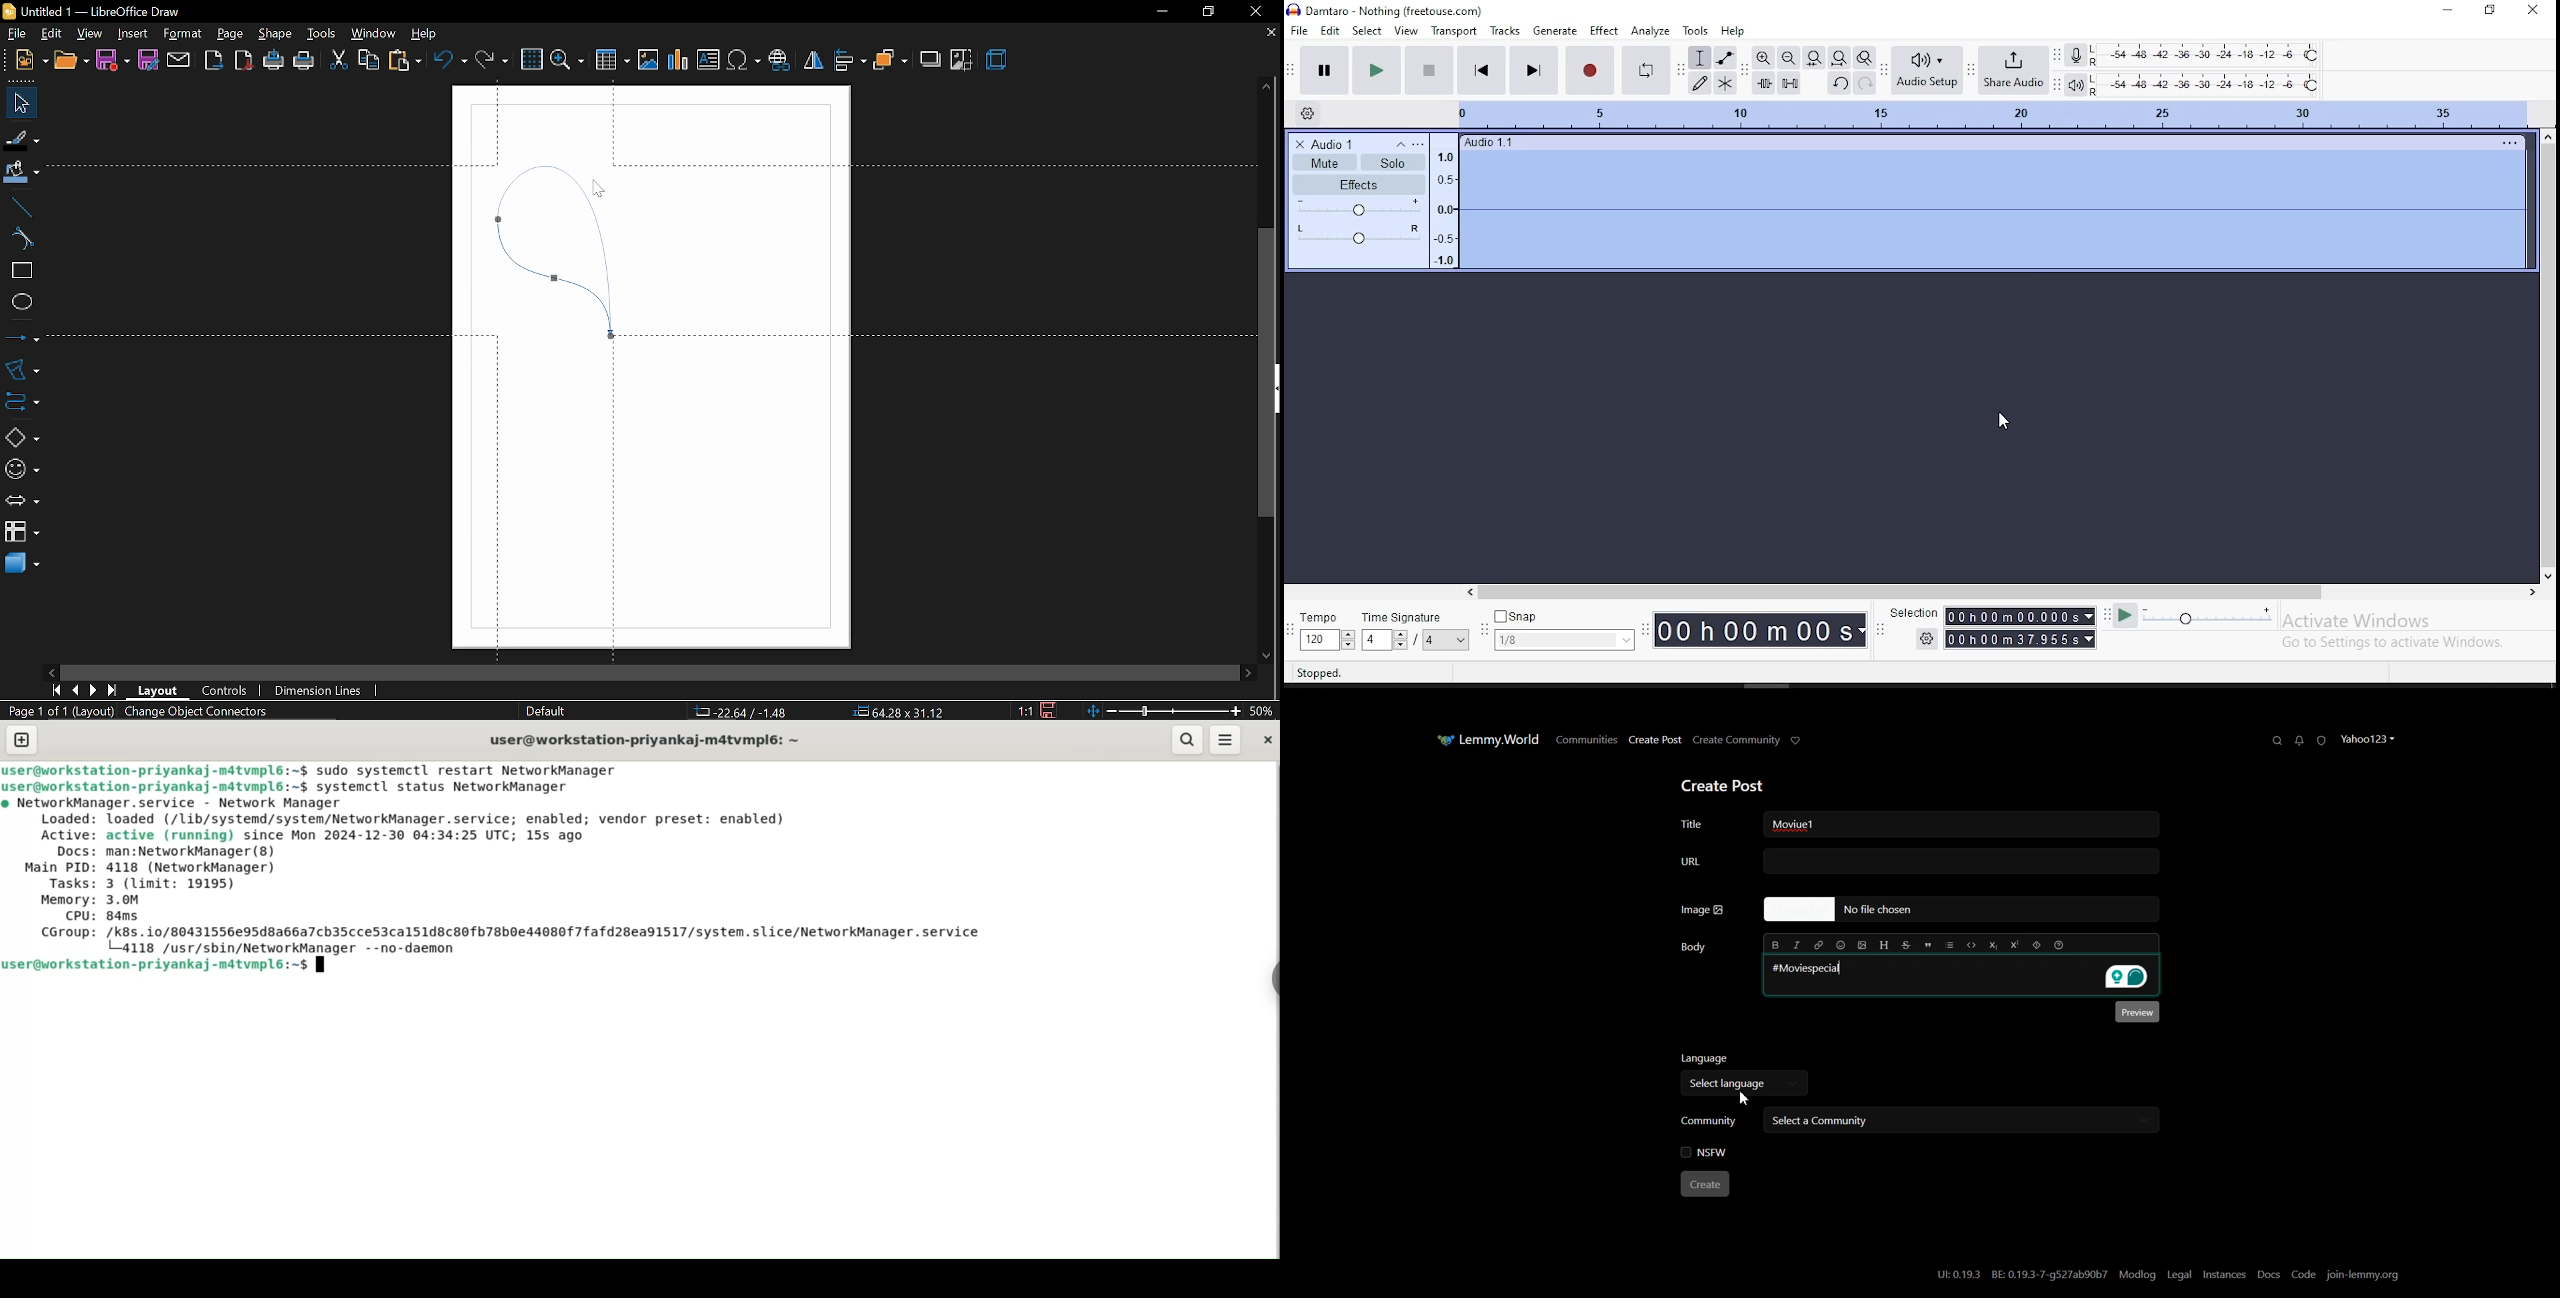 The image size is (2576, 1316). I want to click on play, so click(1377, 70).